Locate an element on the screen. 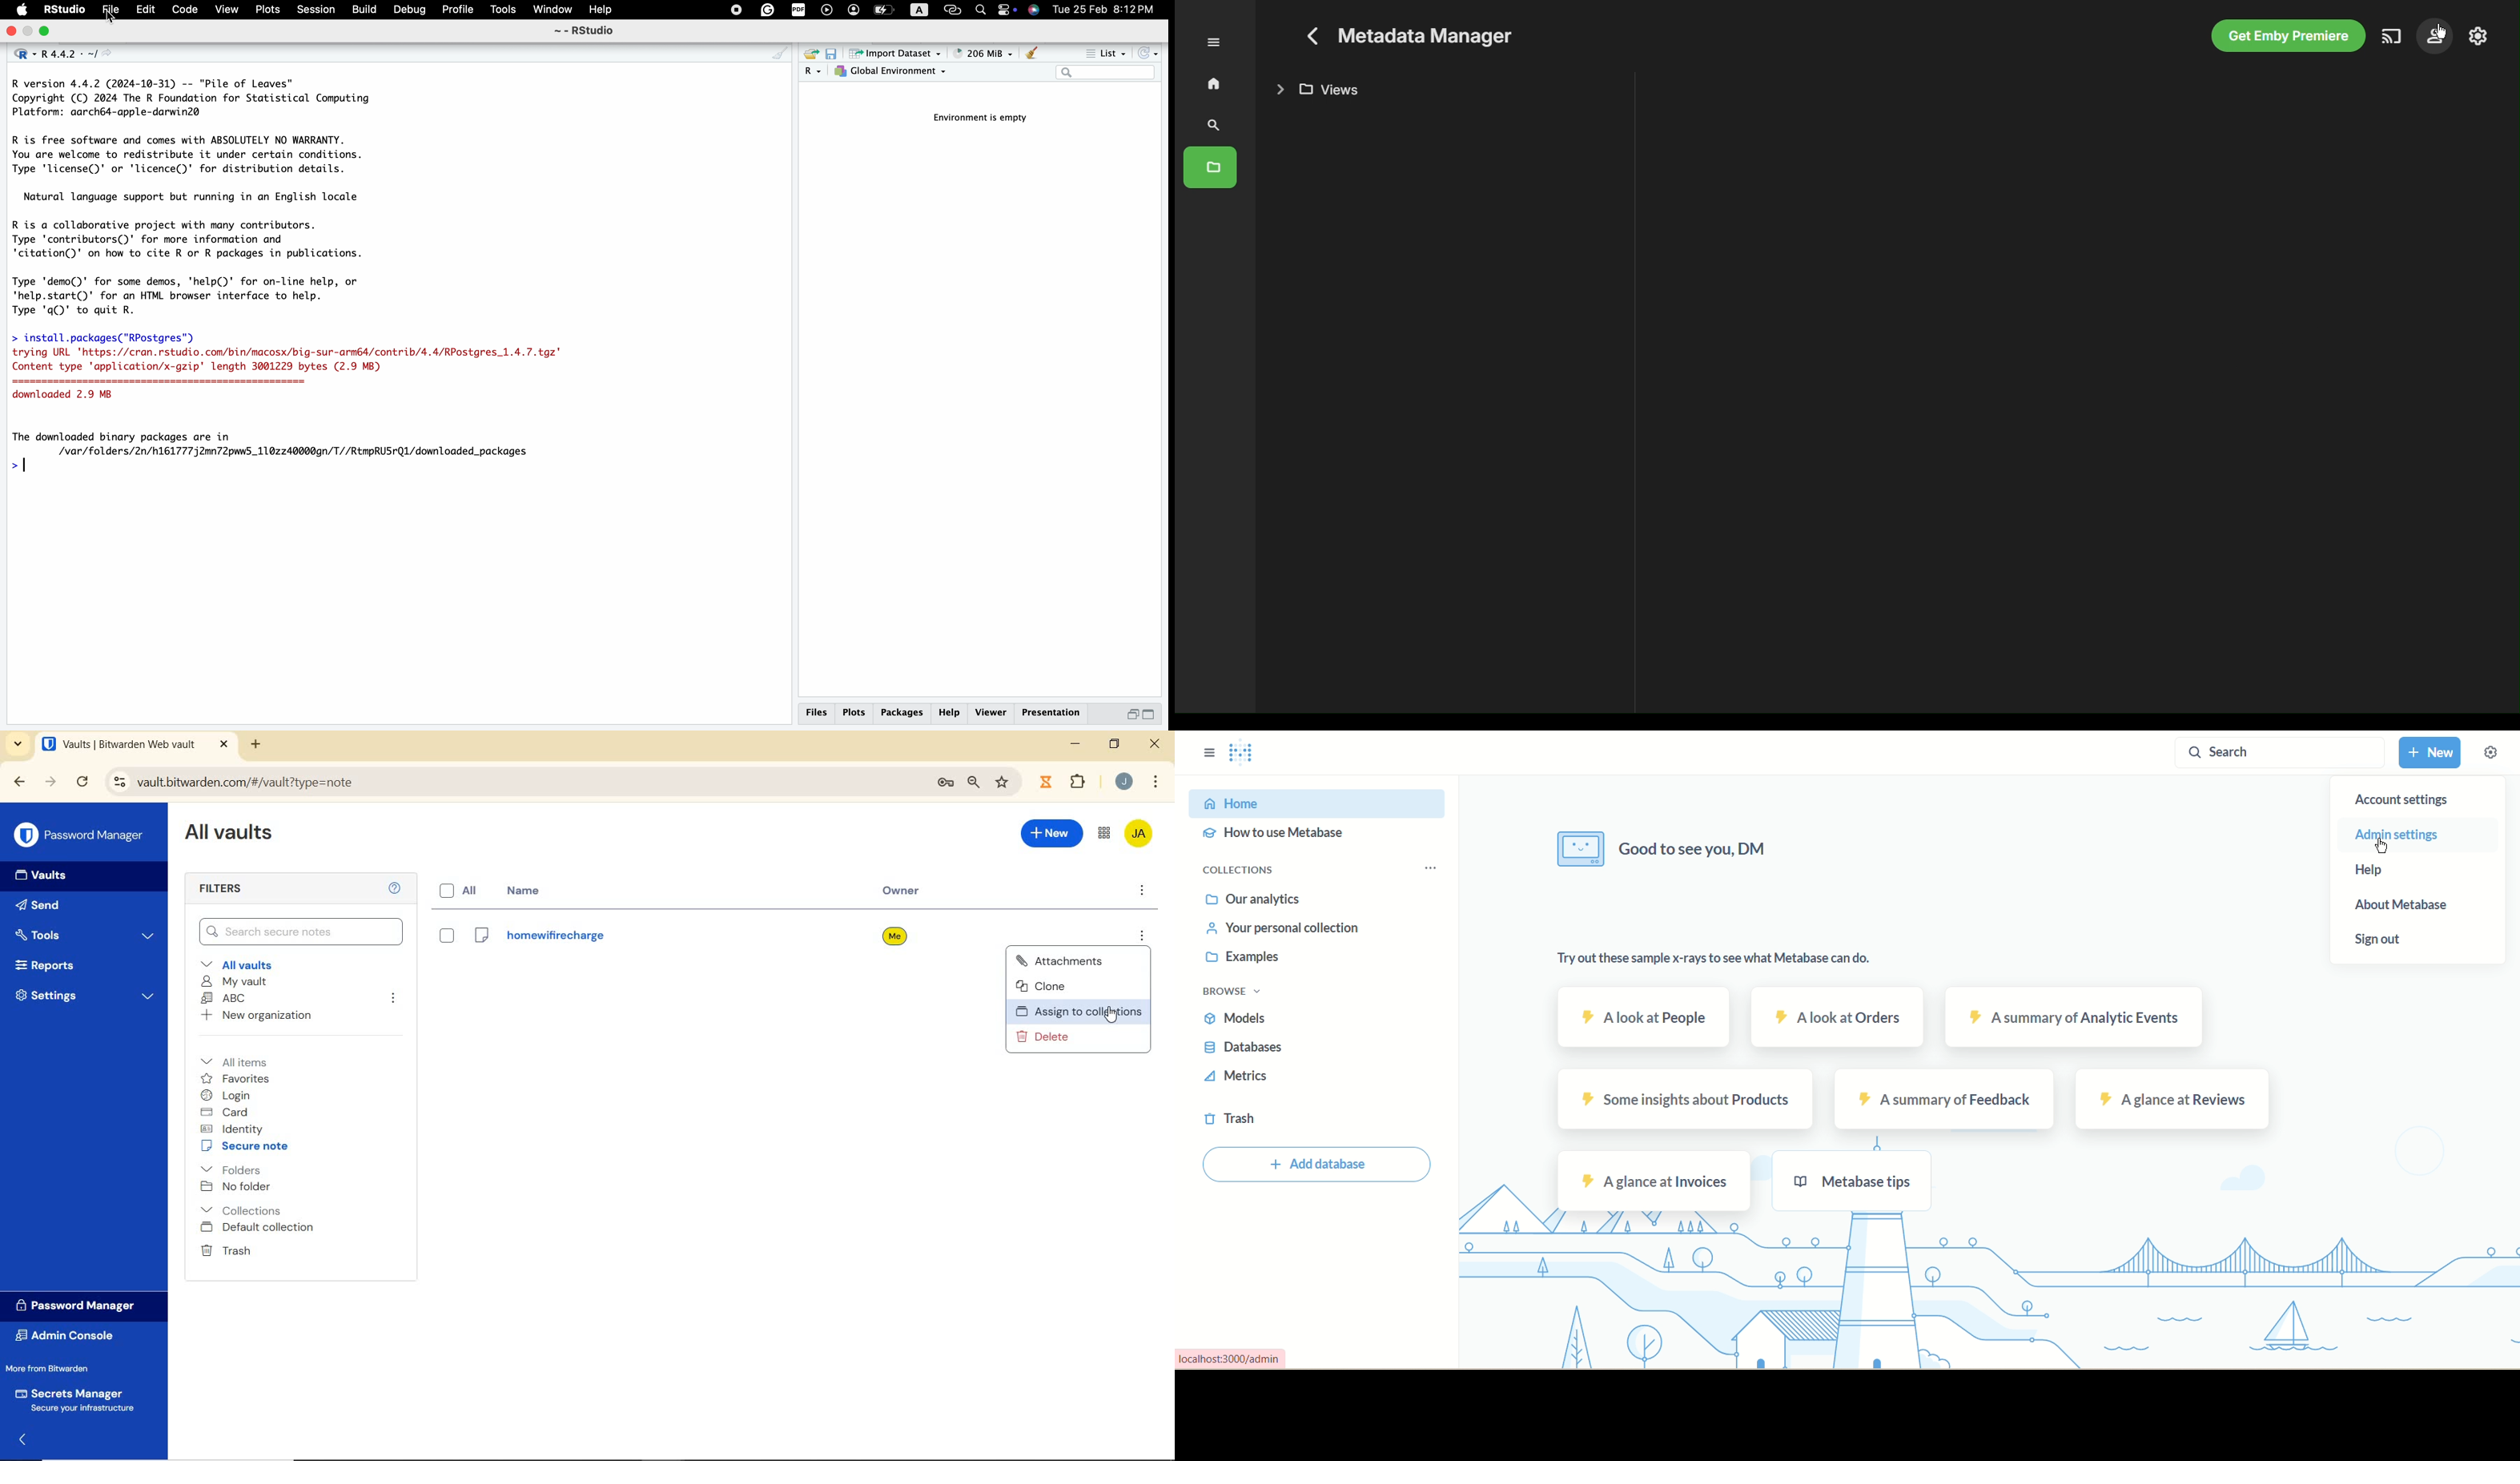 This screenshot has width=2520, height=1484. downloaded 2.9 MB is located at coordinates (63, 396).